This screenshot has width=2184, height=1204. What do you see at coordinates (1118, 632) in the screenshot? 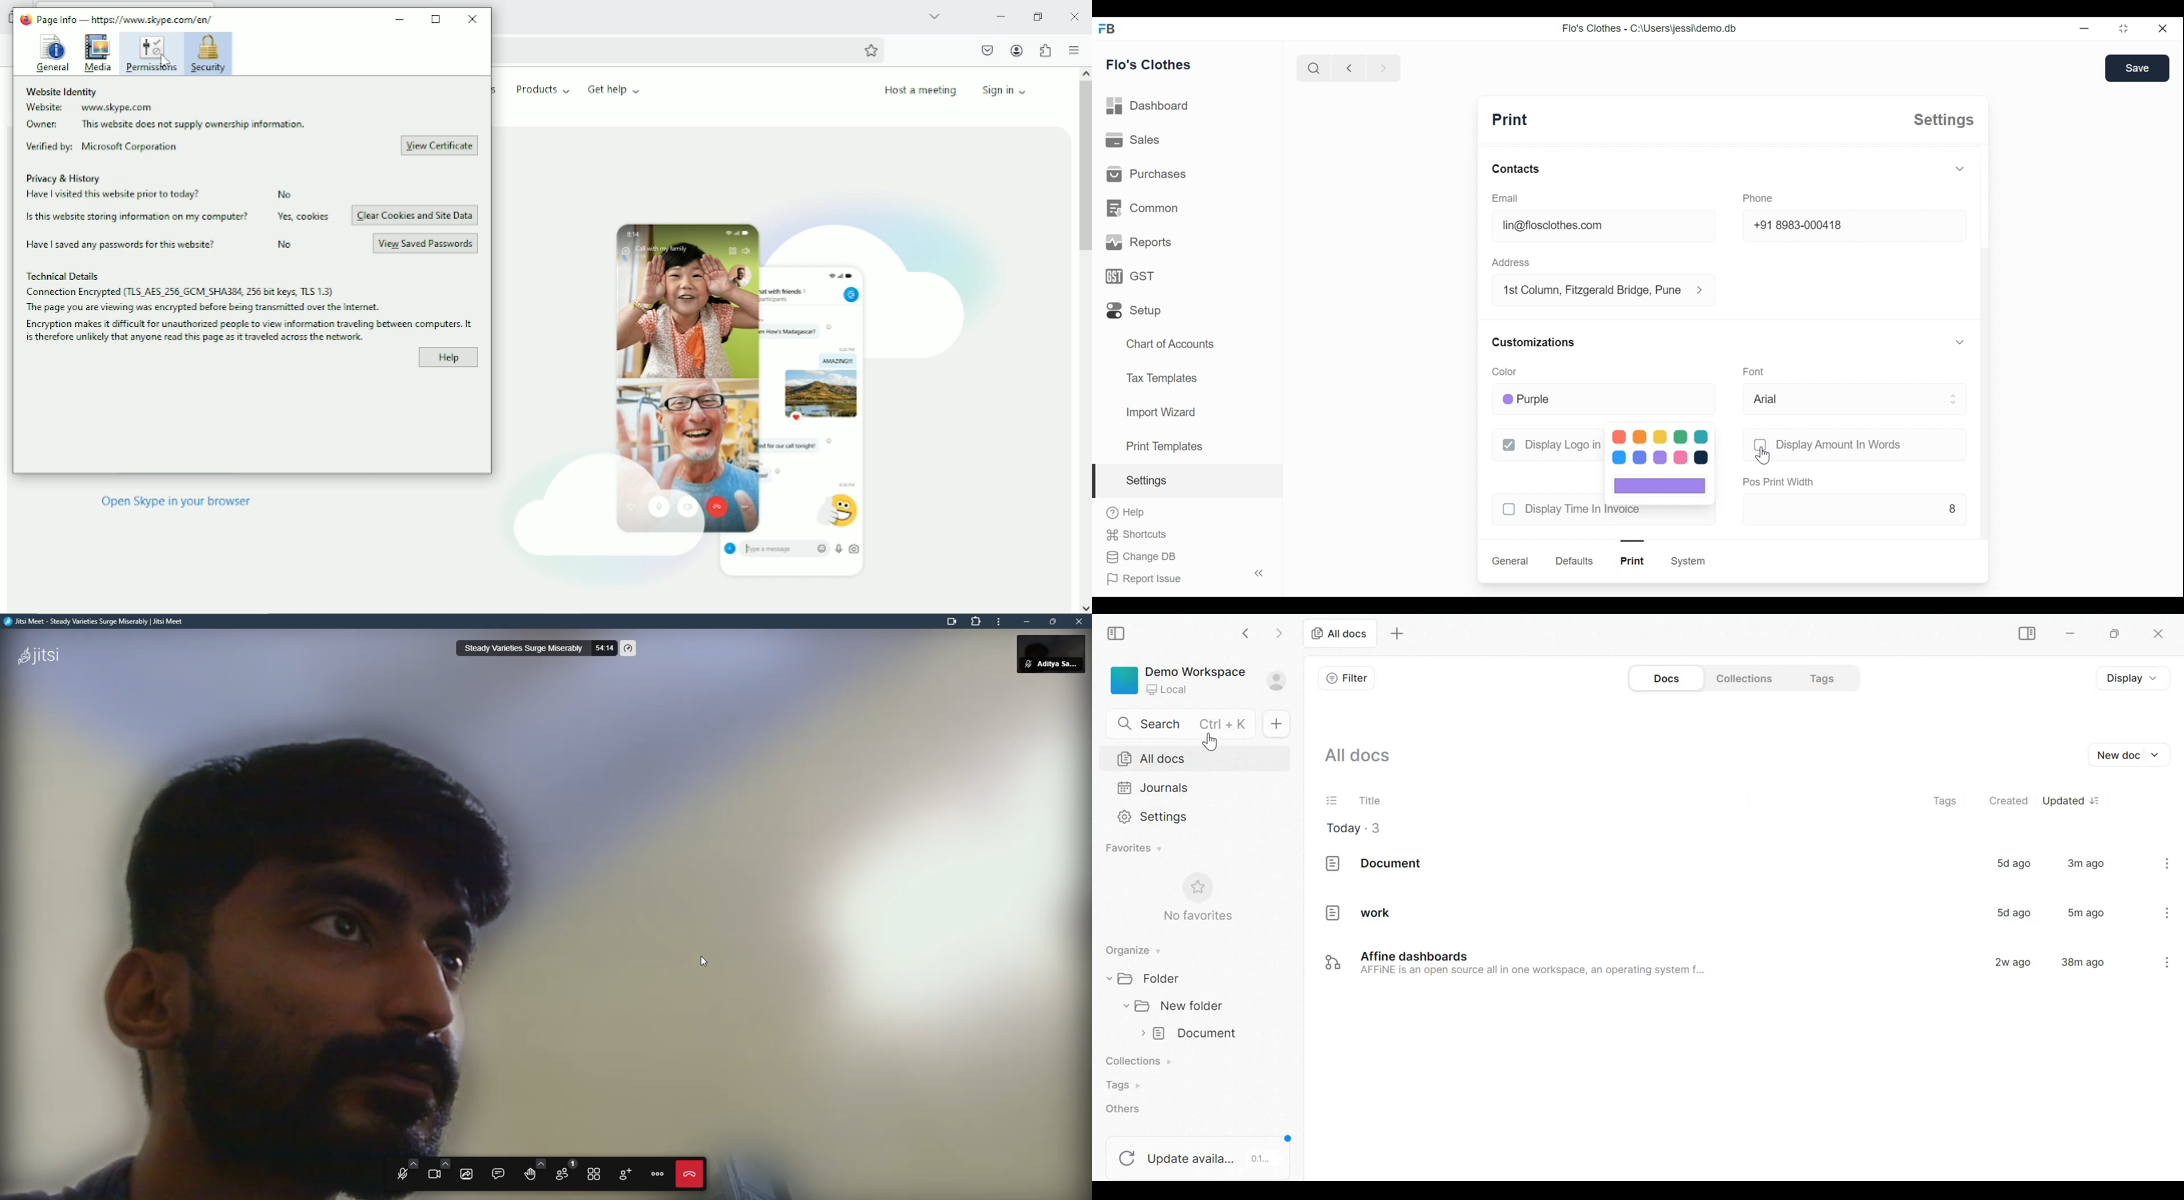
I see `sidebar toggle` at bounding box center [1118, 632].